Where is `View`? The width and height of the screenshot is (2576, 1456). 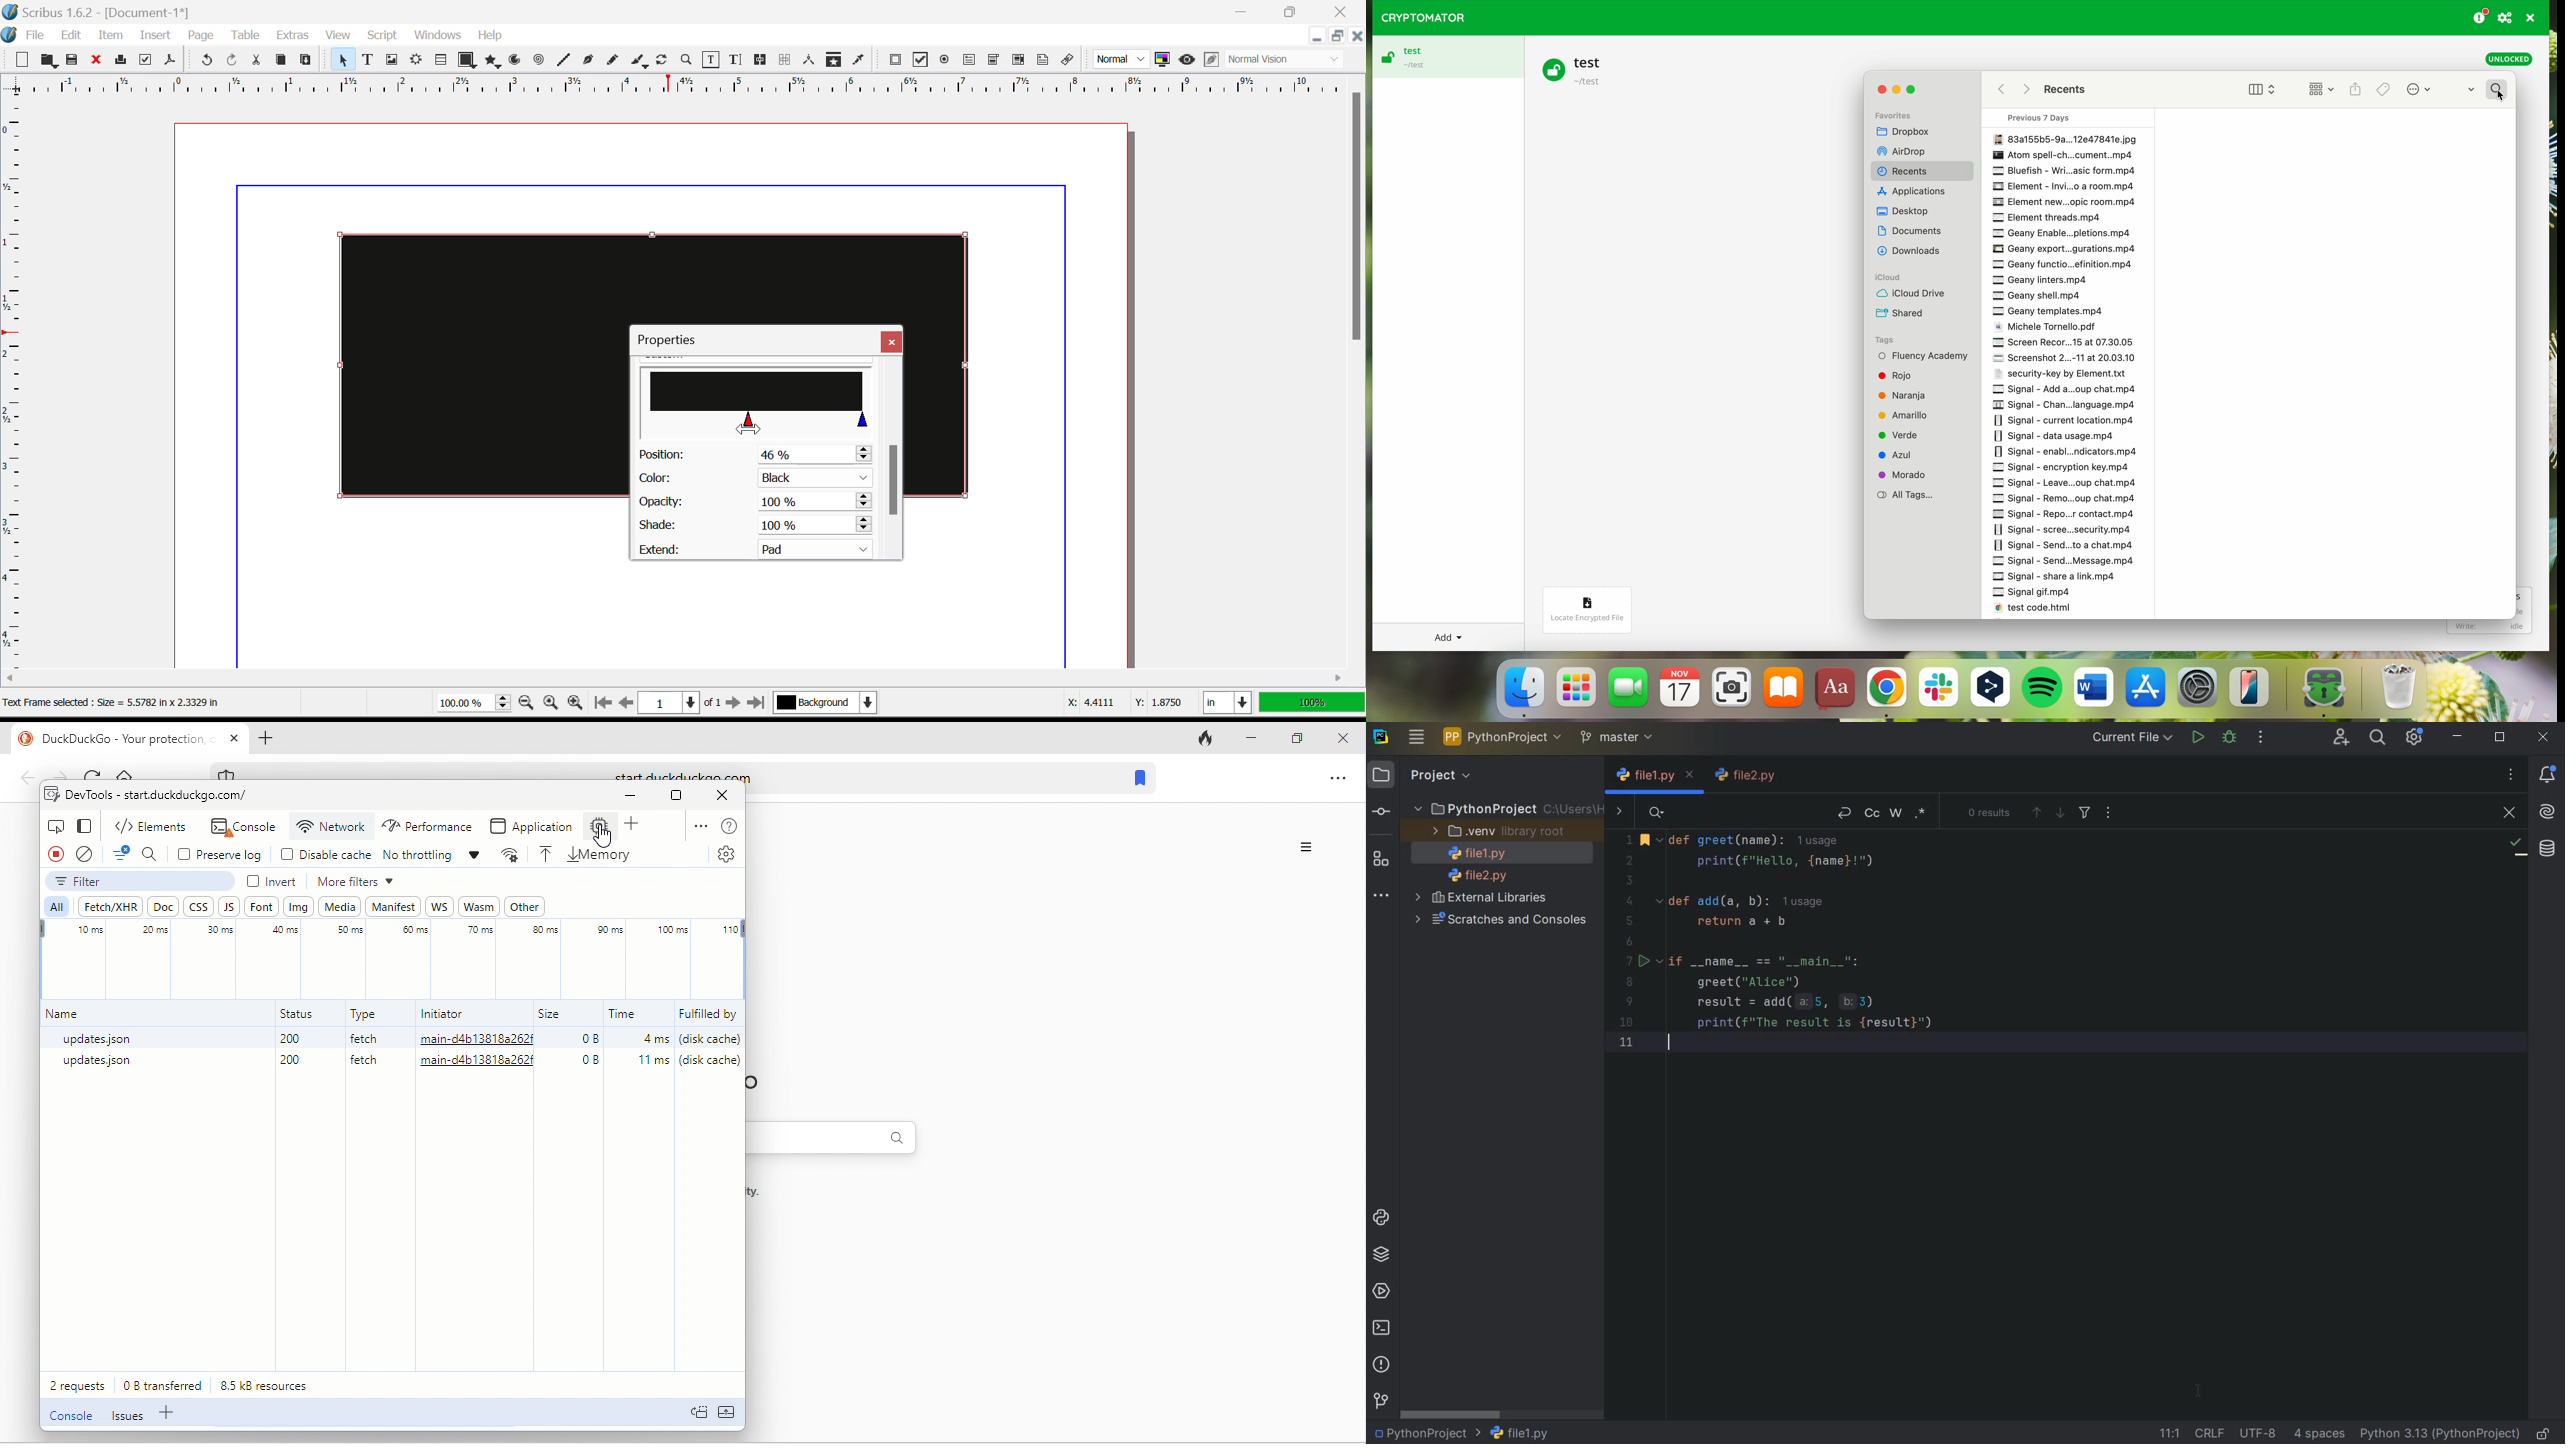 View is located at coordinates (338, 36).